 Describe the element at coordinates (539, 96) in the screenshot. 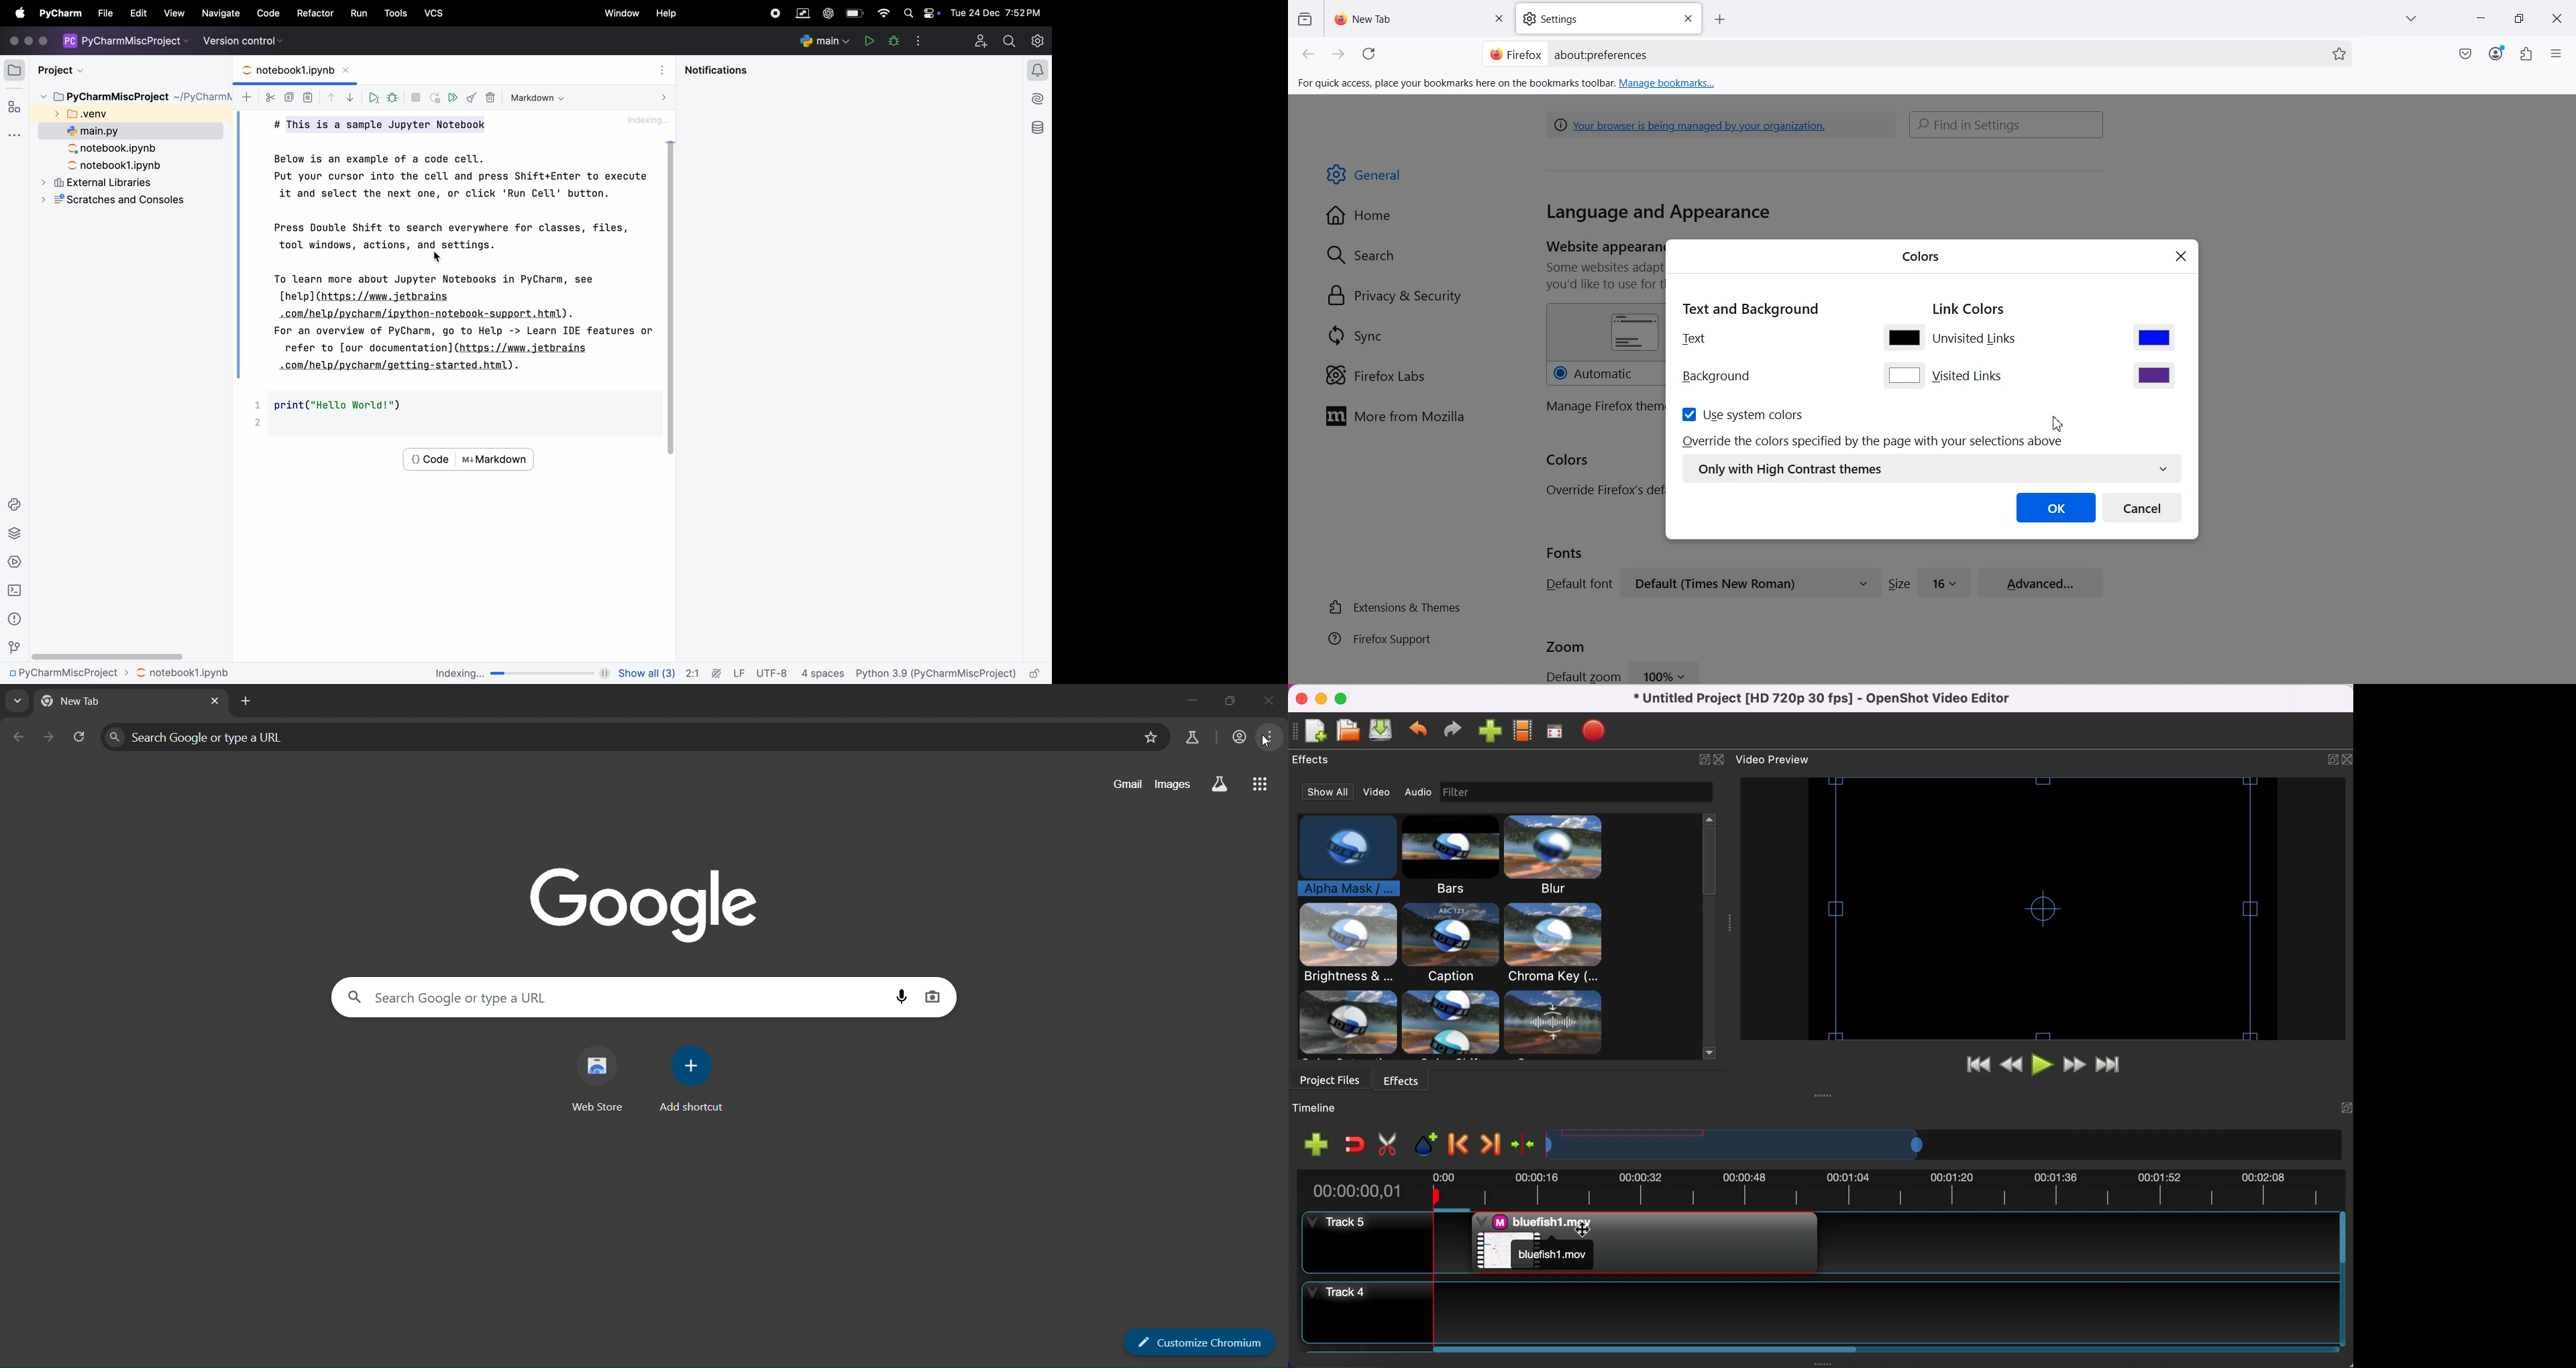

I see `markdown` at that location.